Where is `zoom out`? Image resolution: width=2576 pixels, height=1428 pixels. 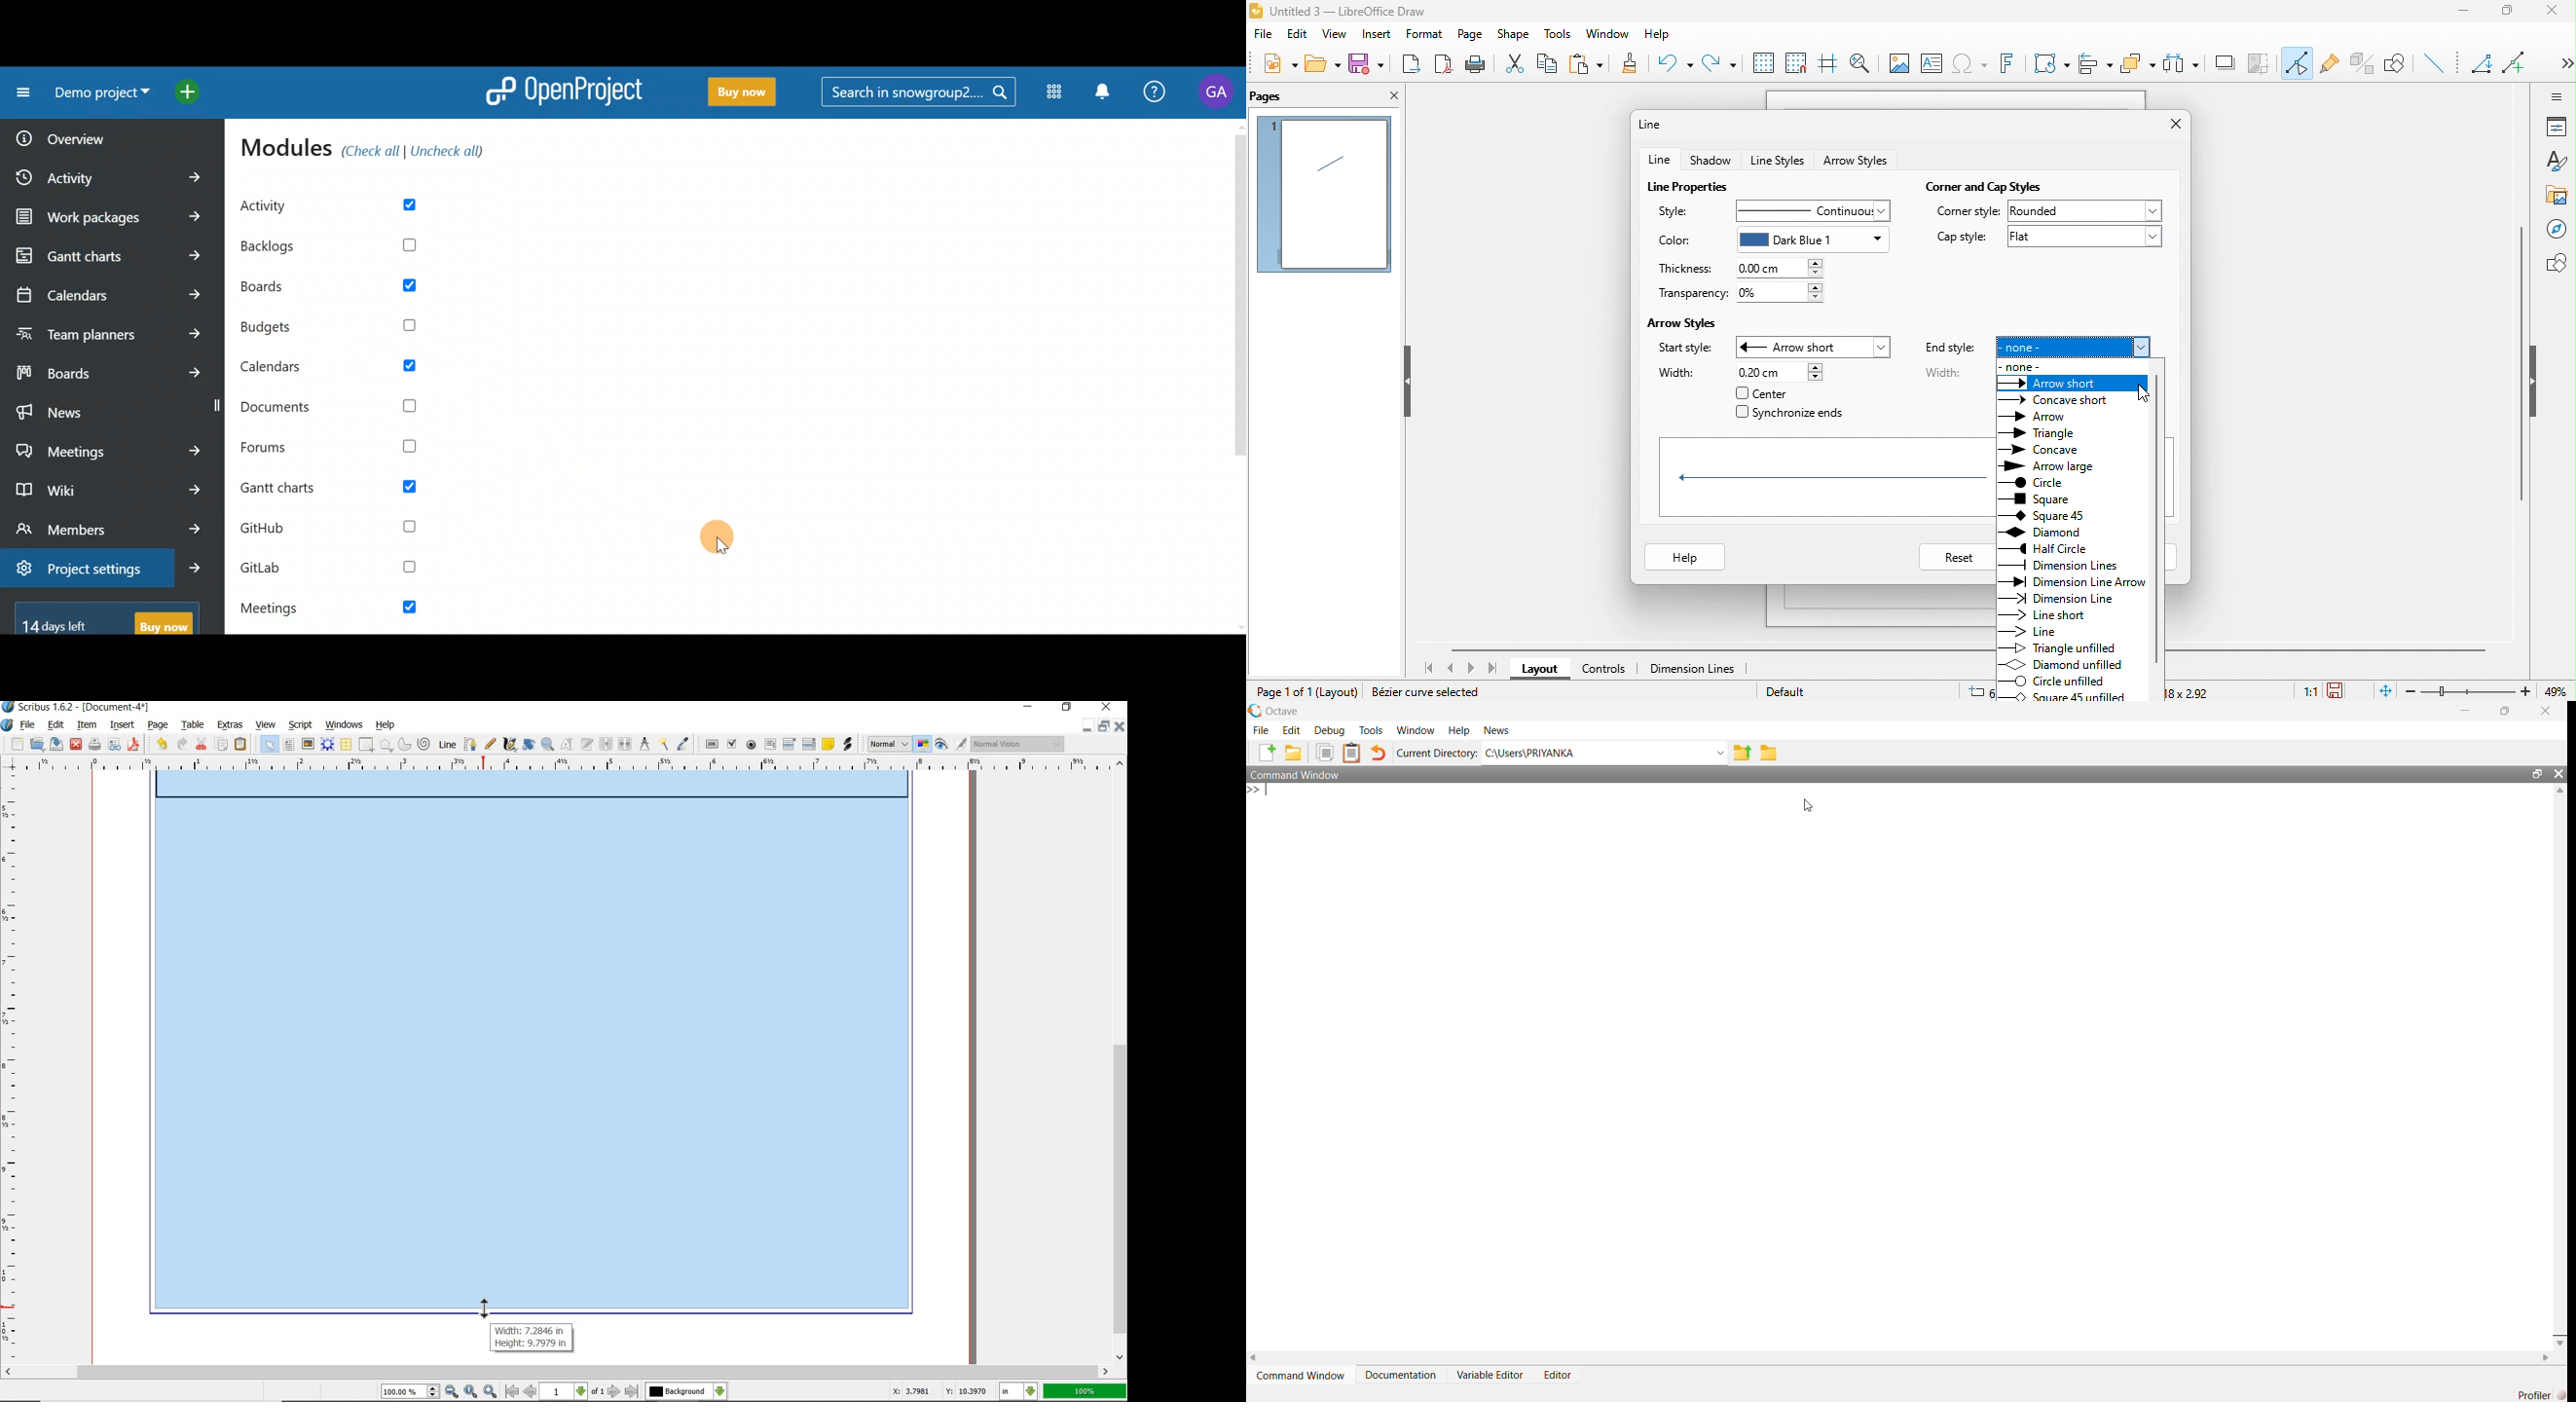 zoom out is located at coordinates (453, 1392).